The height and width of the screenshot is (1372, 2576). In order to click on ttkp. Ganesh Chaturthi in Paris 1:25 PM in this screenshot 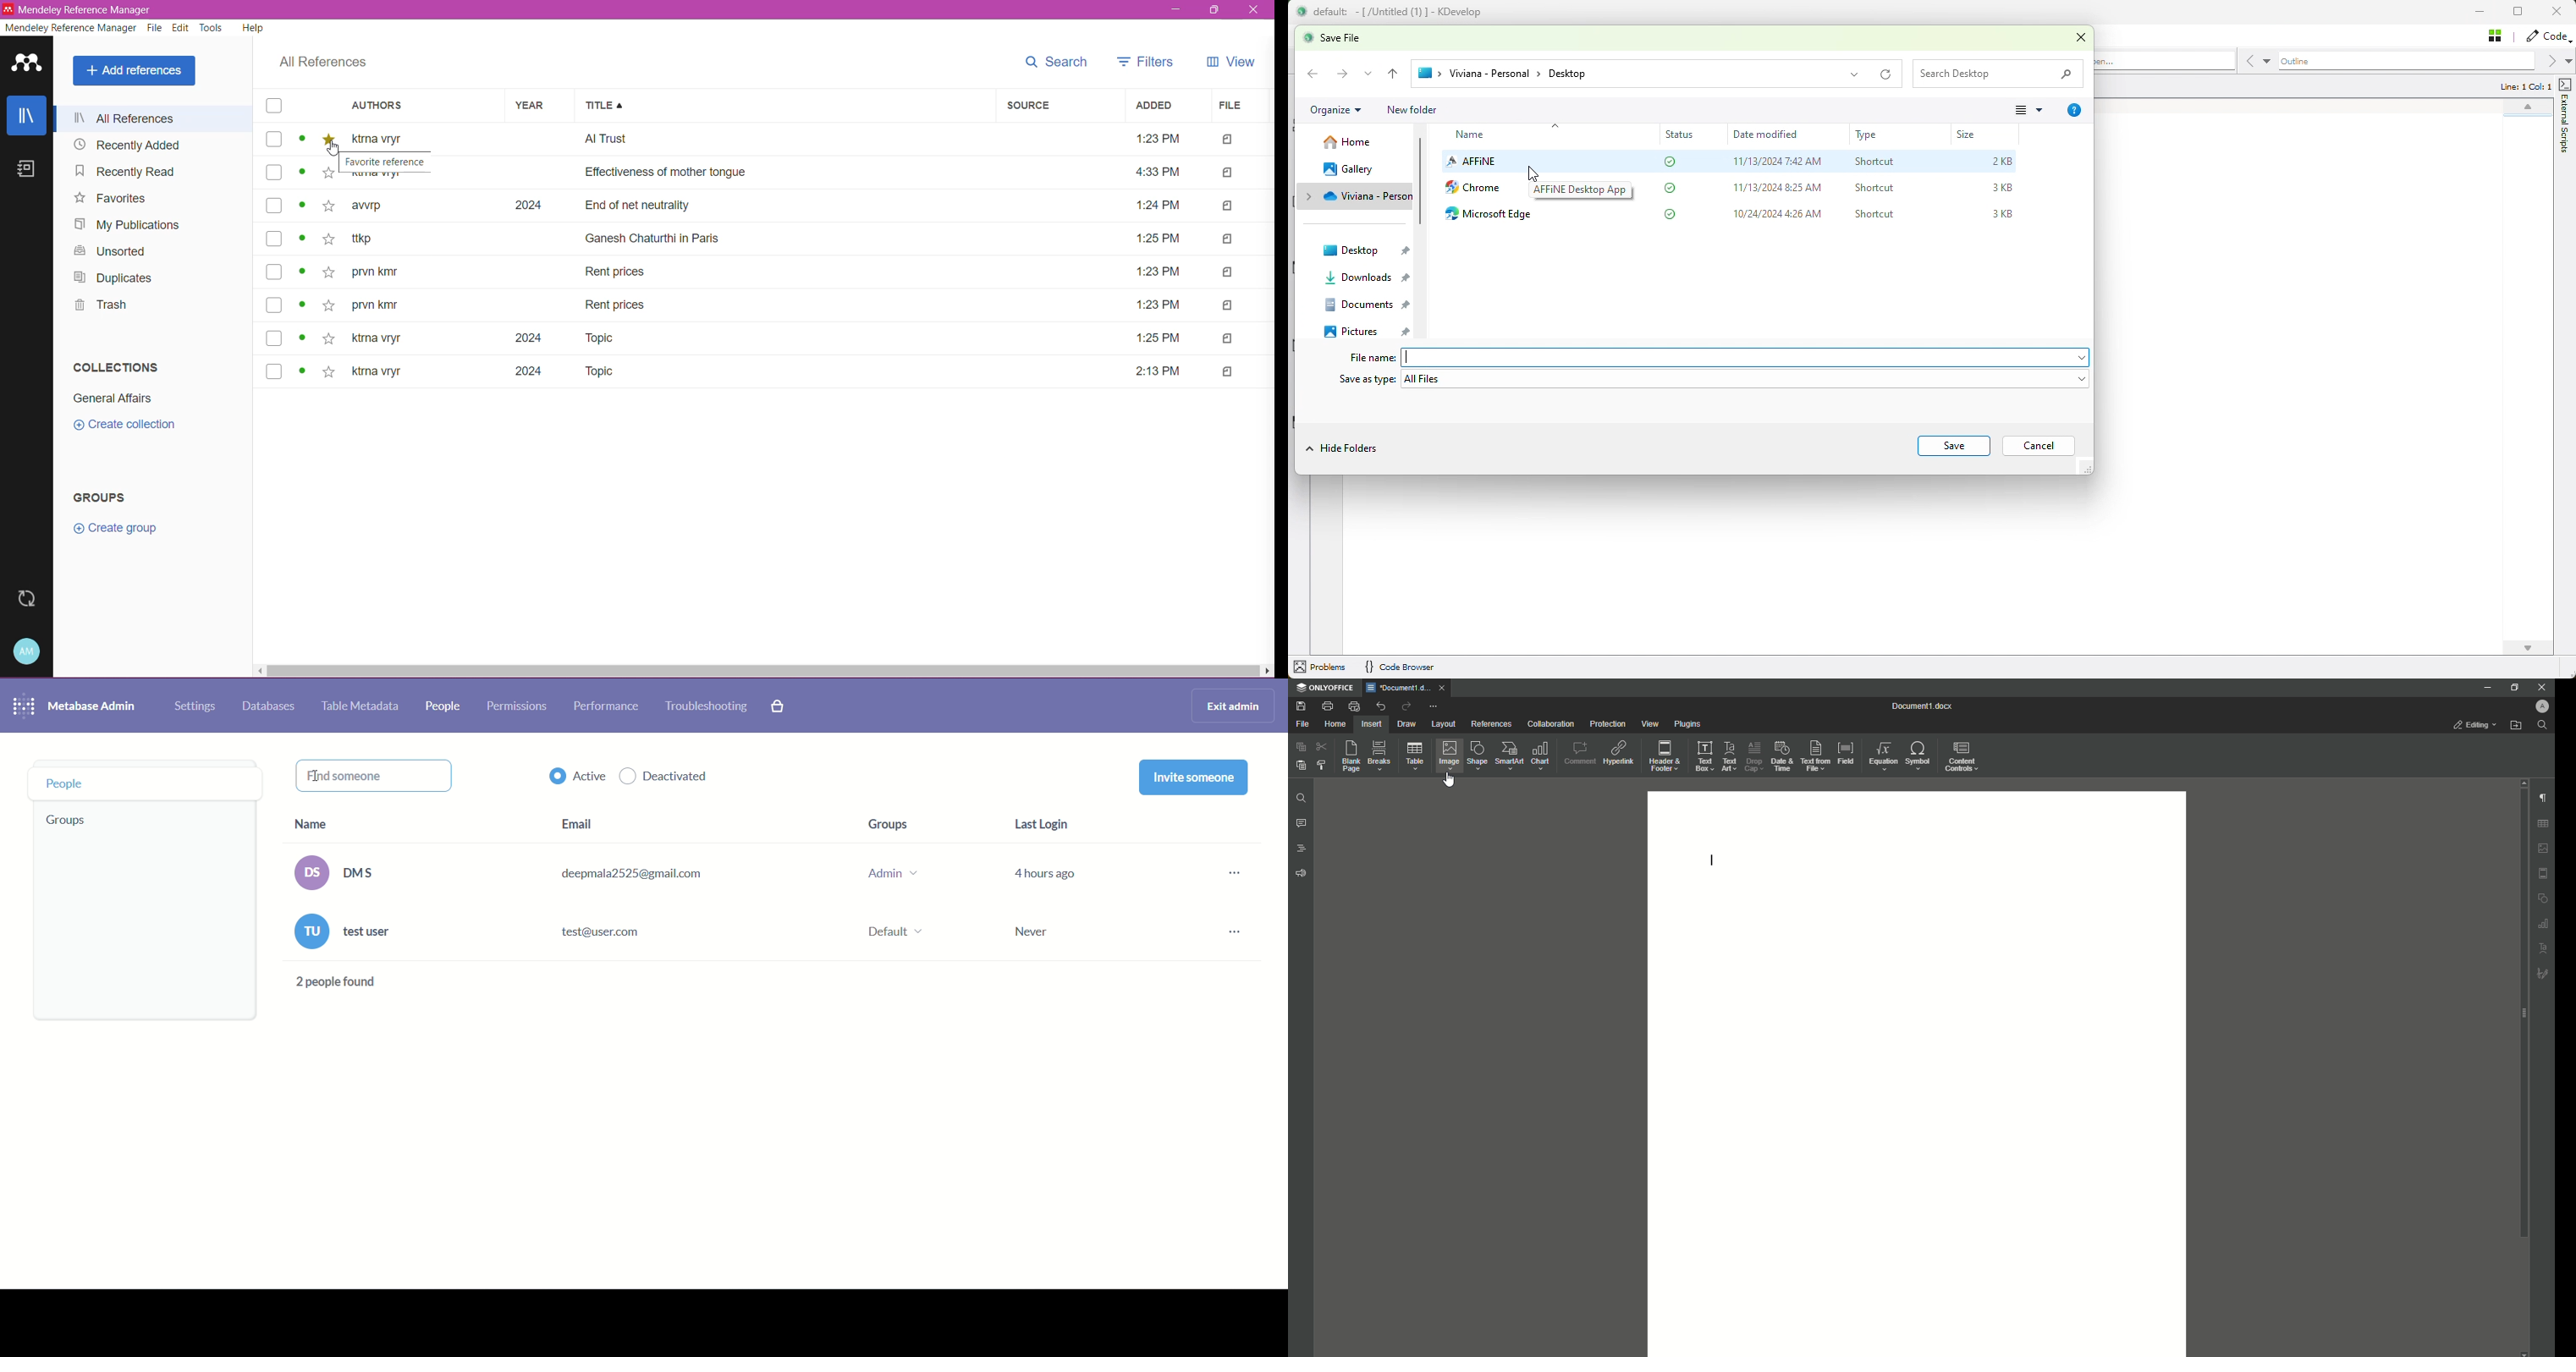, I will do `click(768, 238)`.